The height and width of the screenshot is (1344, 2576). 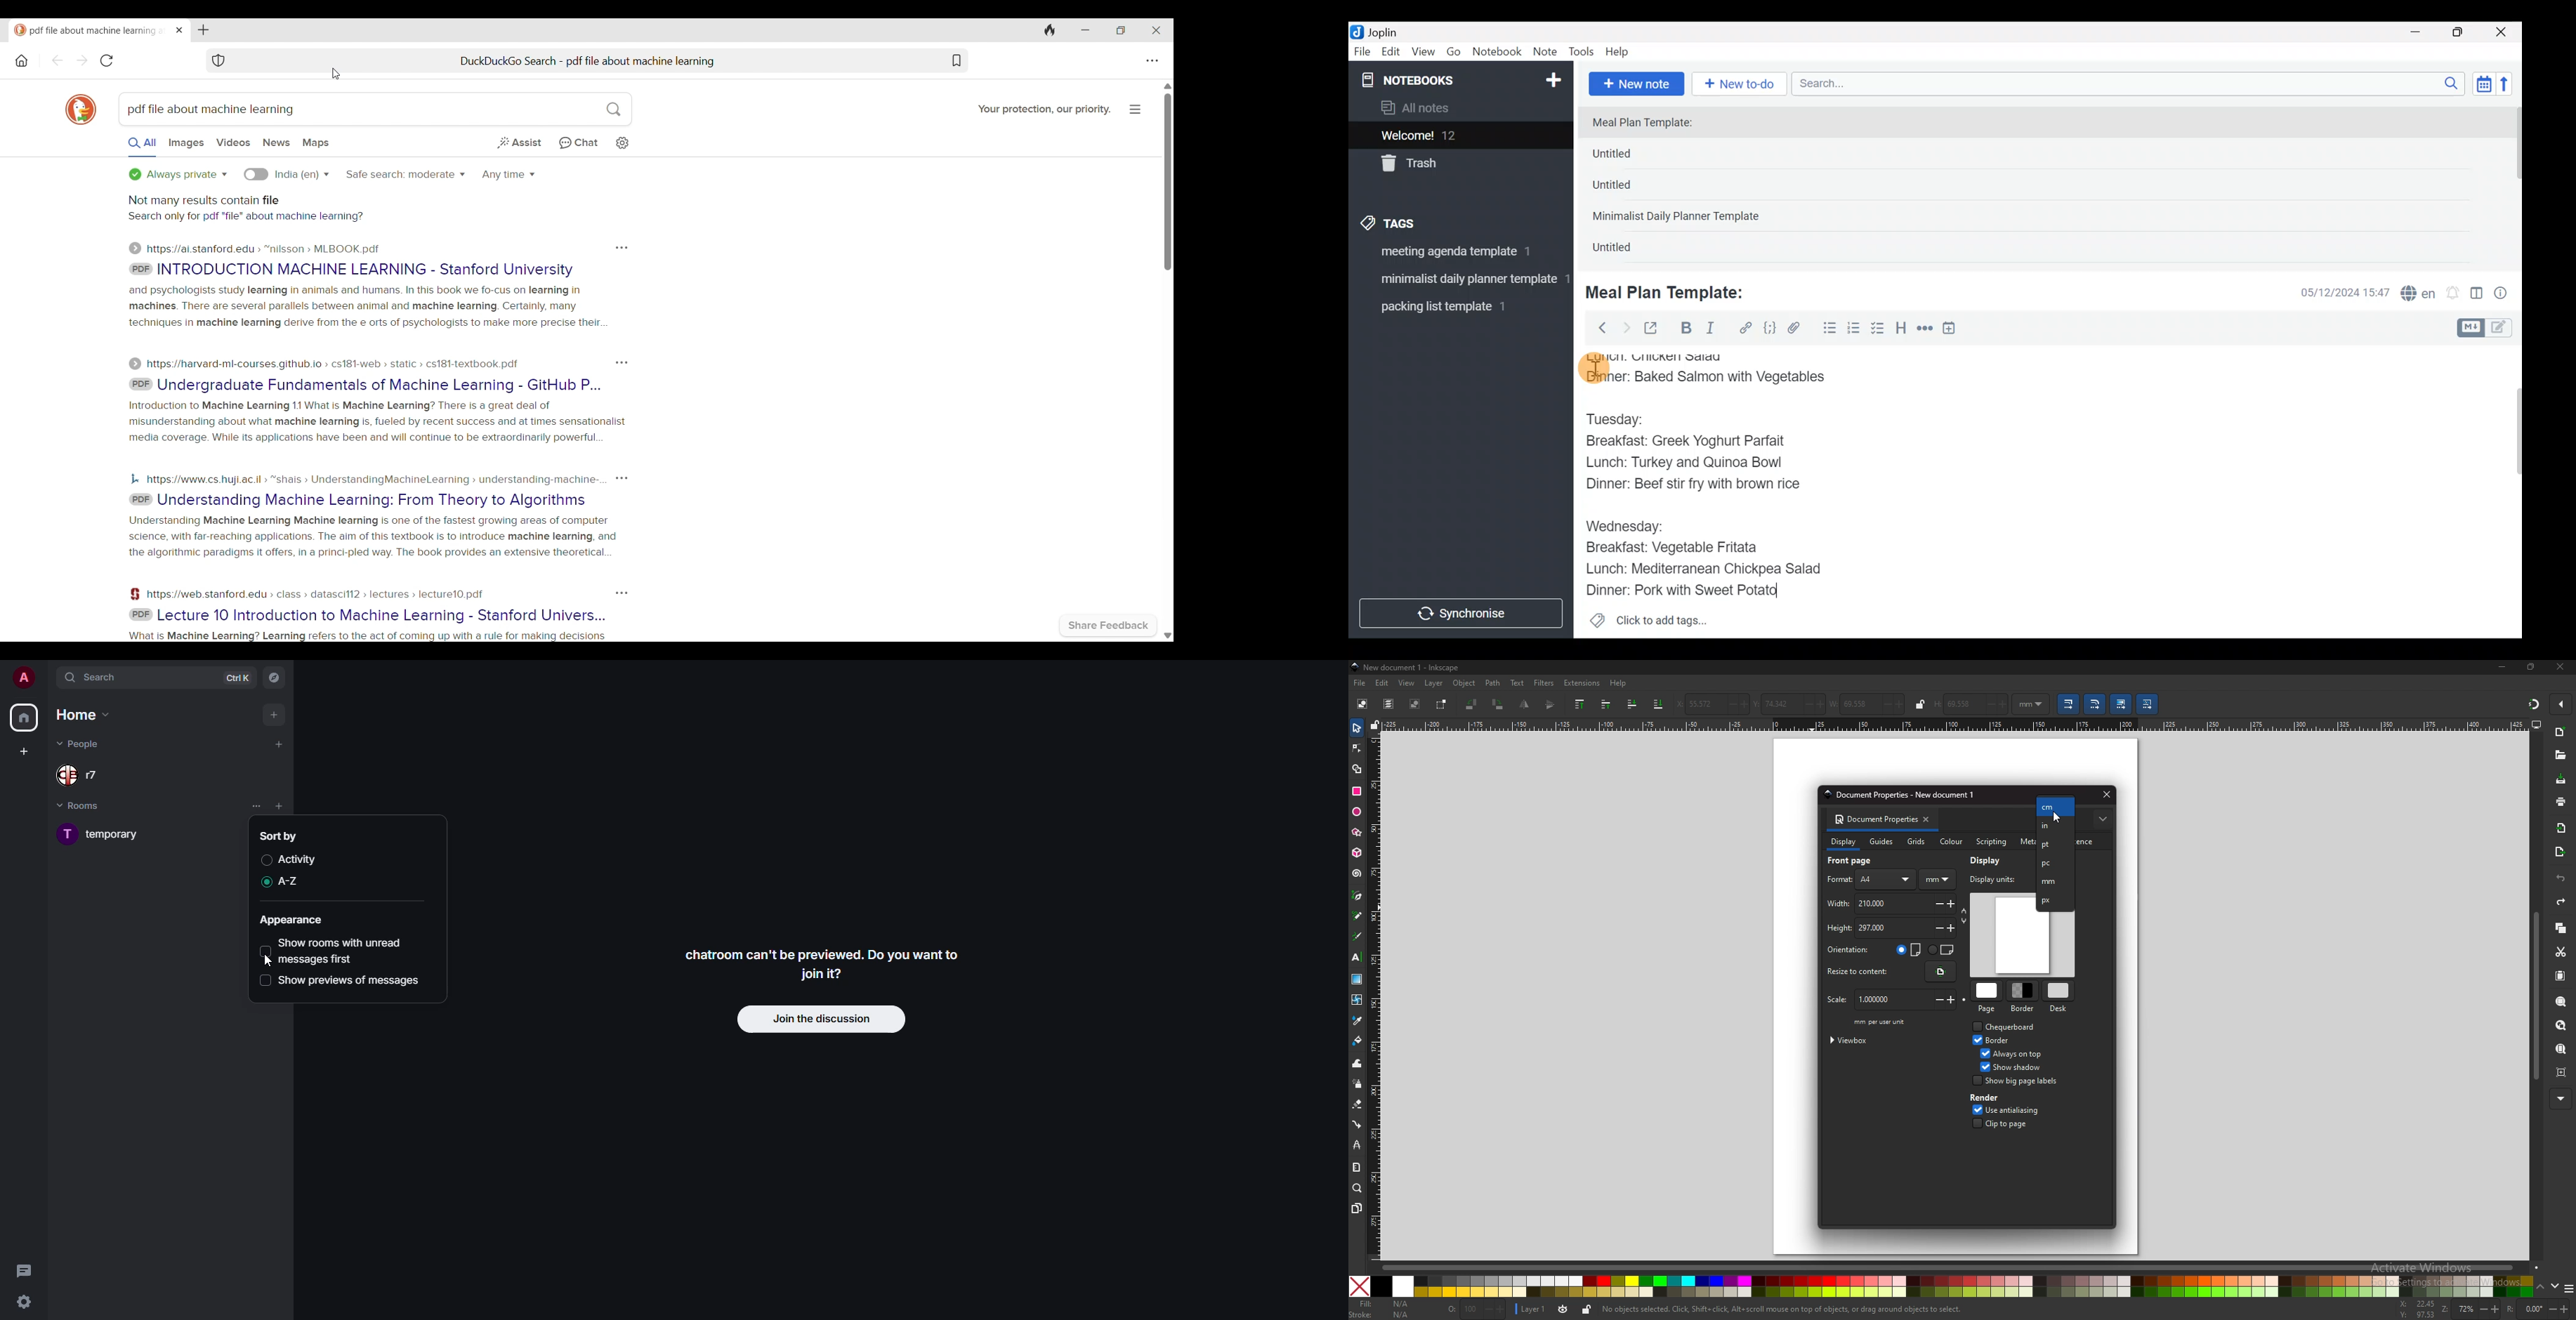 What do you see at coordinates (1887, 879) in the screenshot?
I see `AA` at bounding box center [1887, 879].